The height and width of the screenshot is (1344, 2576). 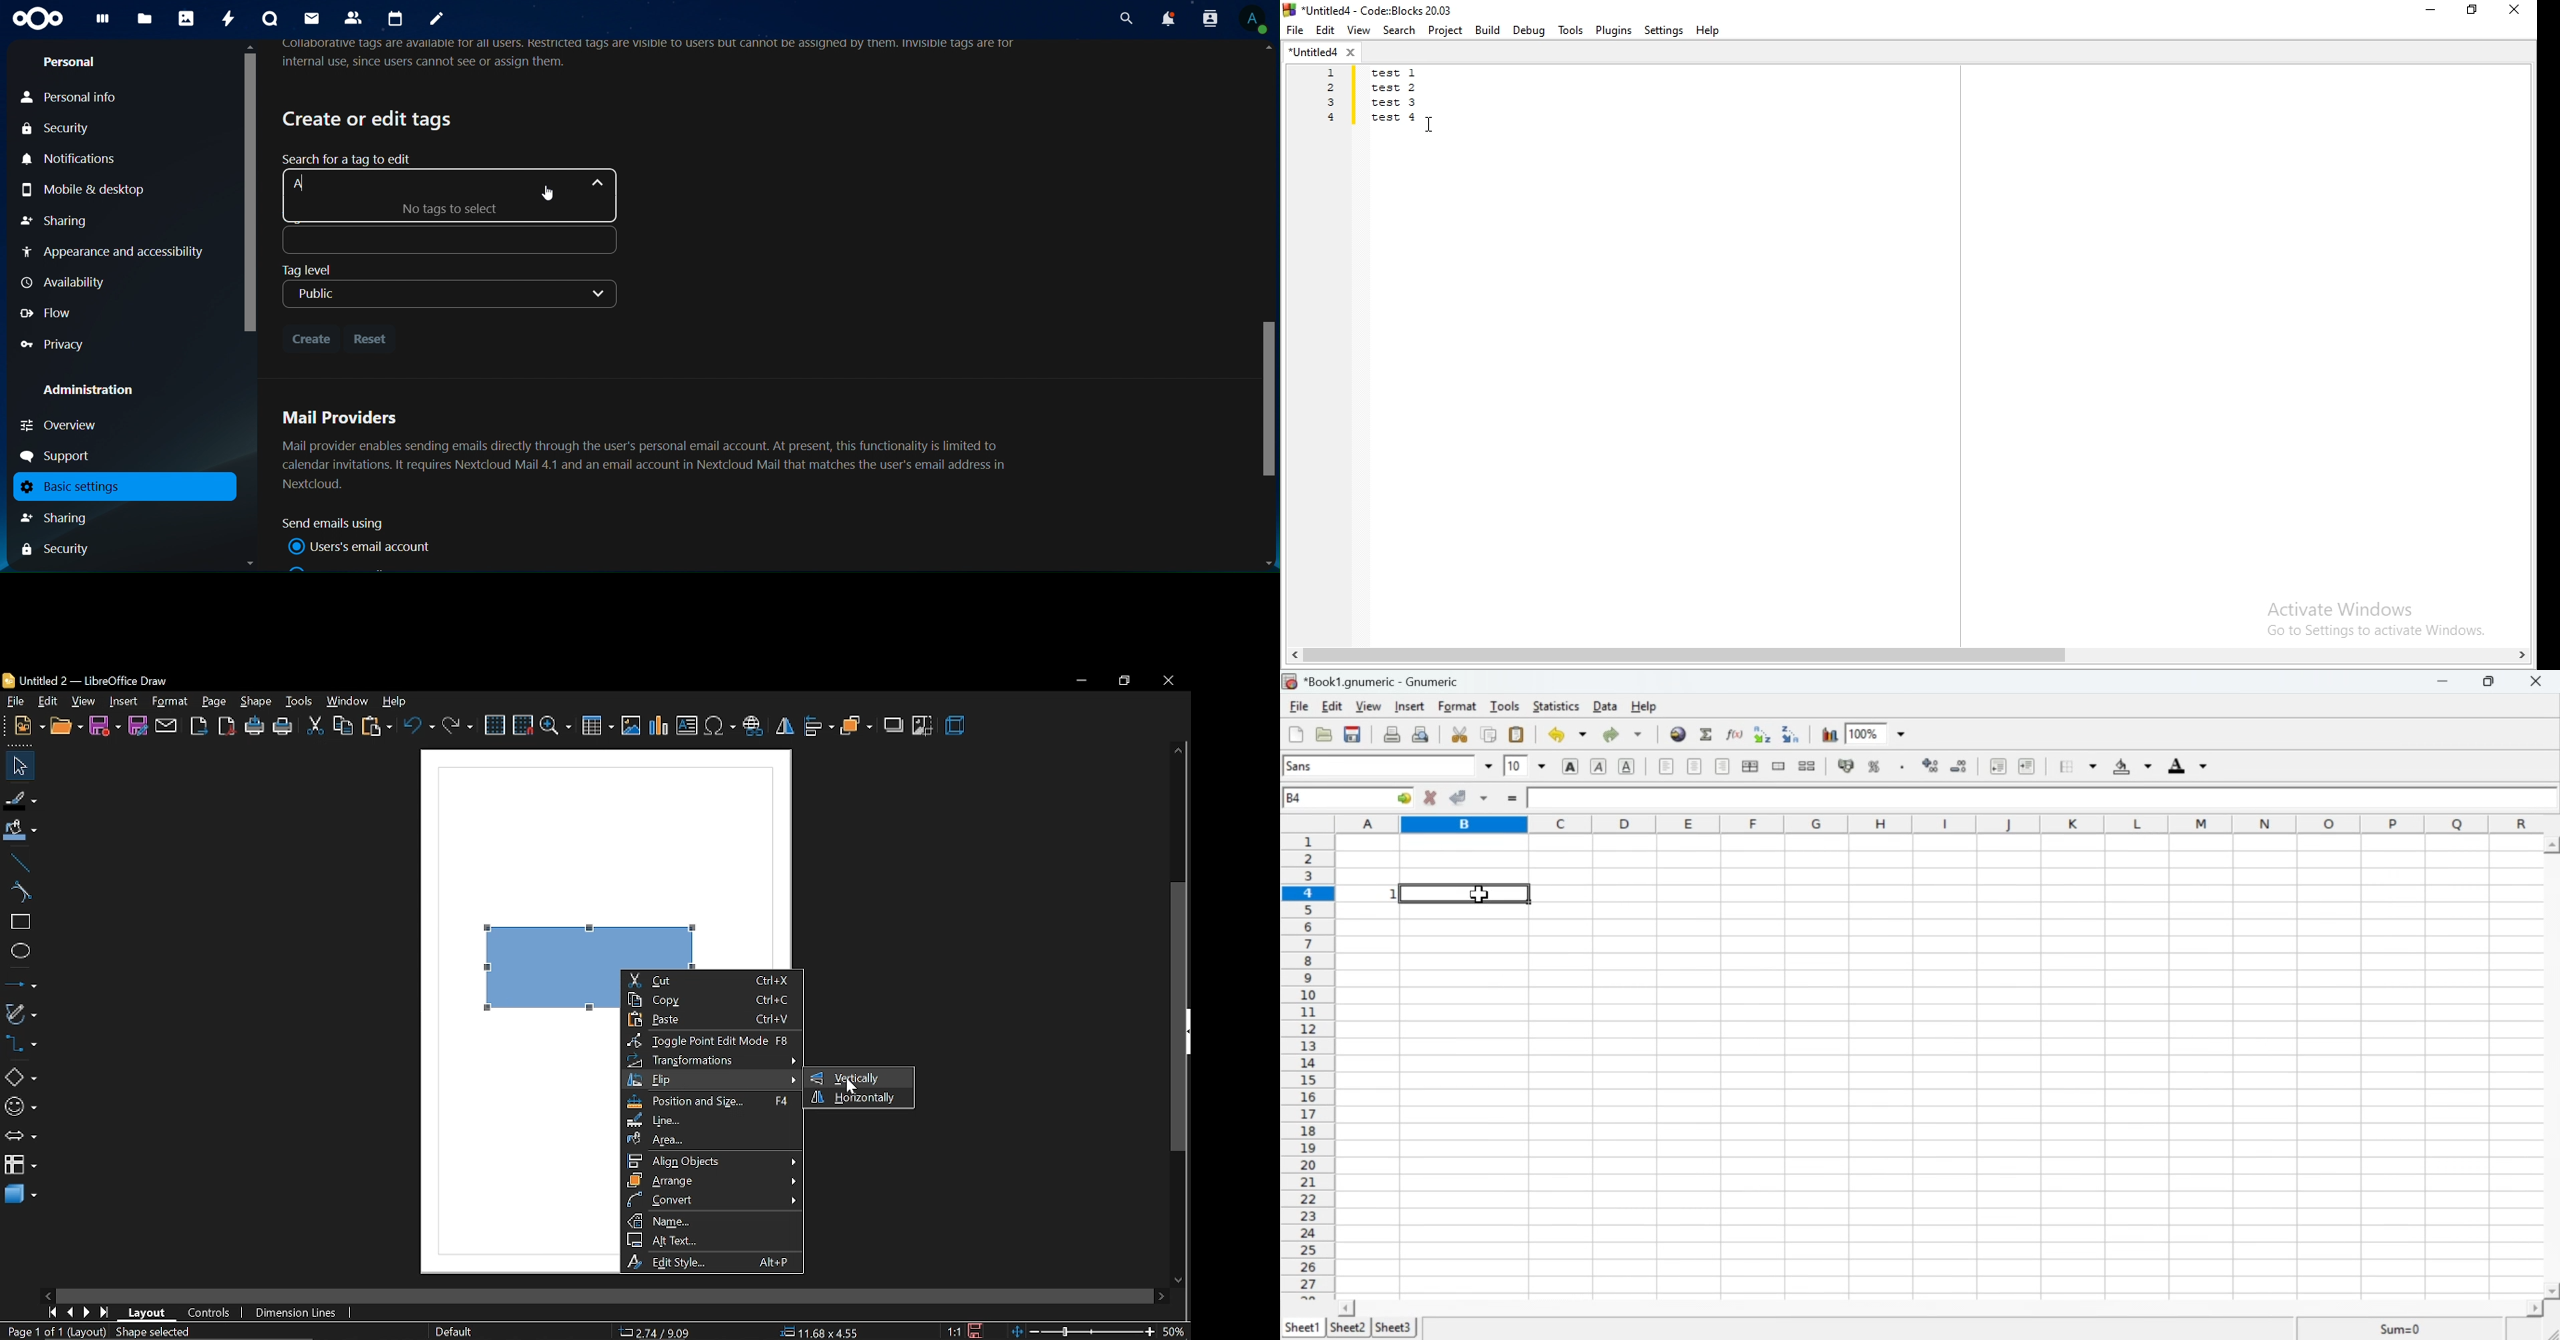 What do you see at coordinates (102, 188) in the screenshot?
I see `mobile & desktop` at bounding box center [102, 188].